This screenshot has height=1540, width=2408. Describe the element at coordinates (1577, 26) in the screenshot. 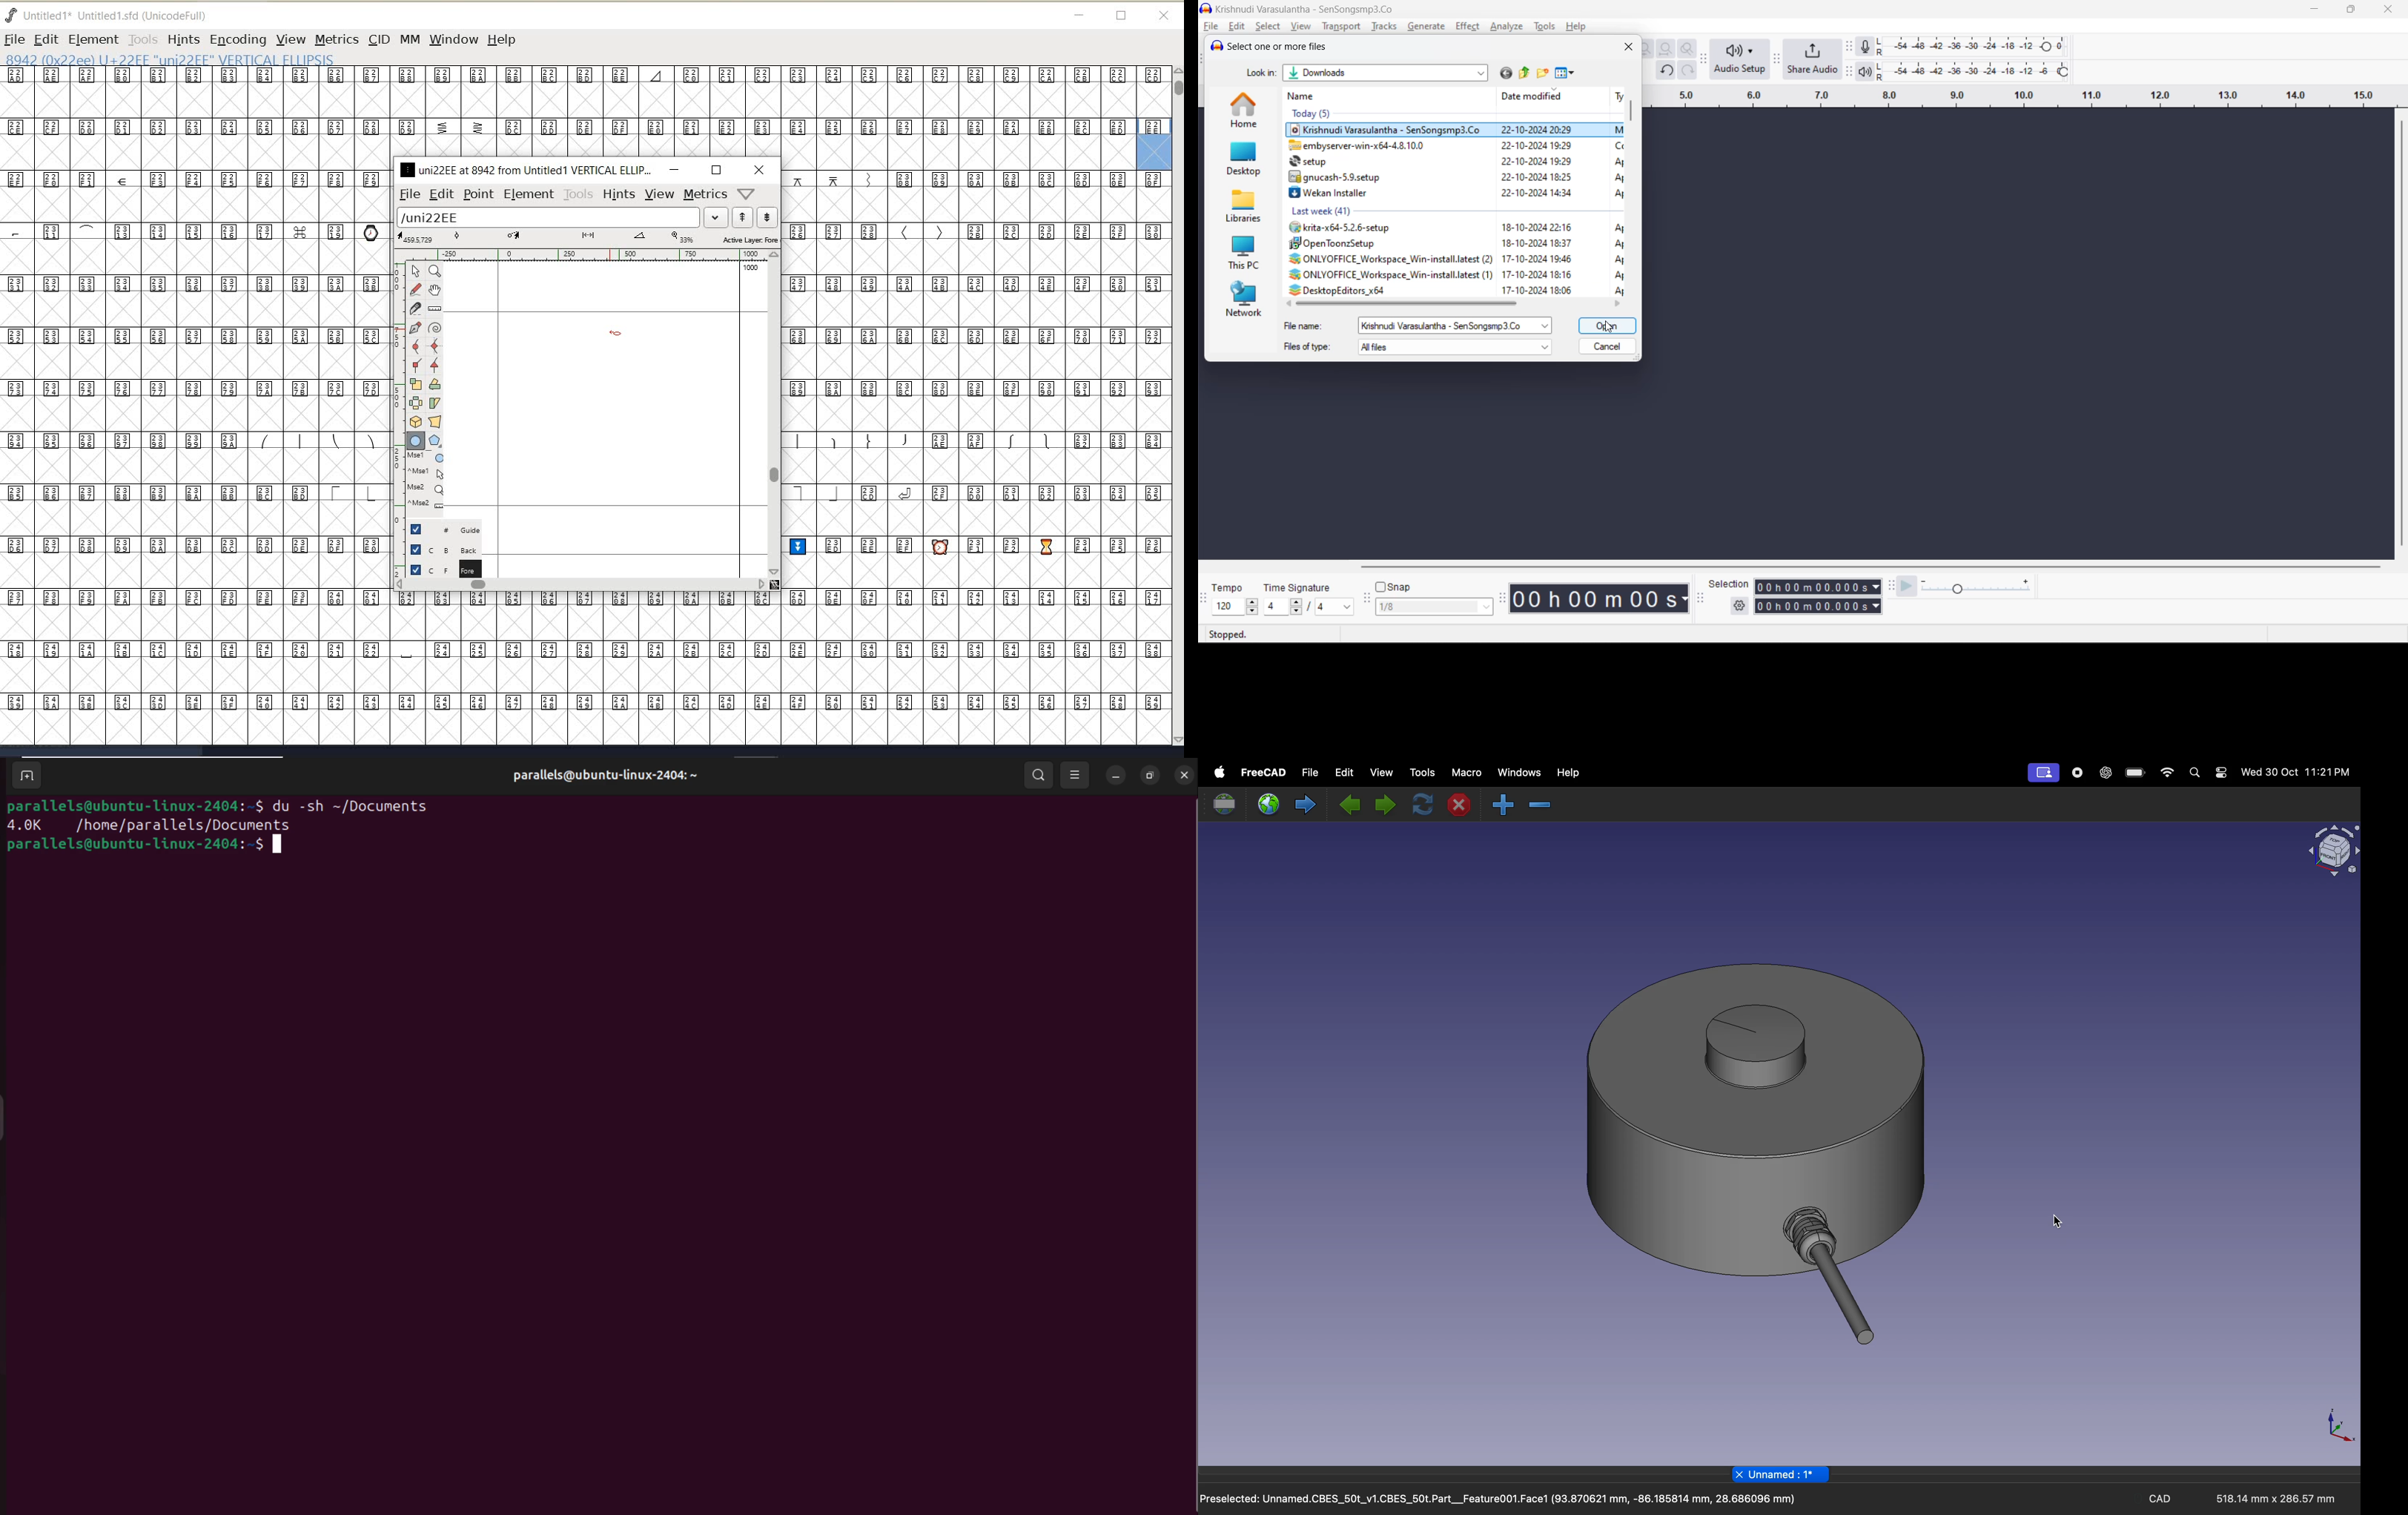

I see `help` at that location.